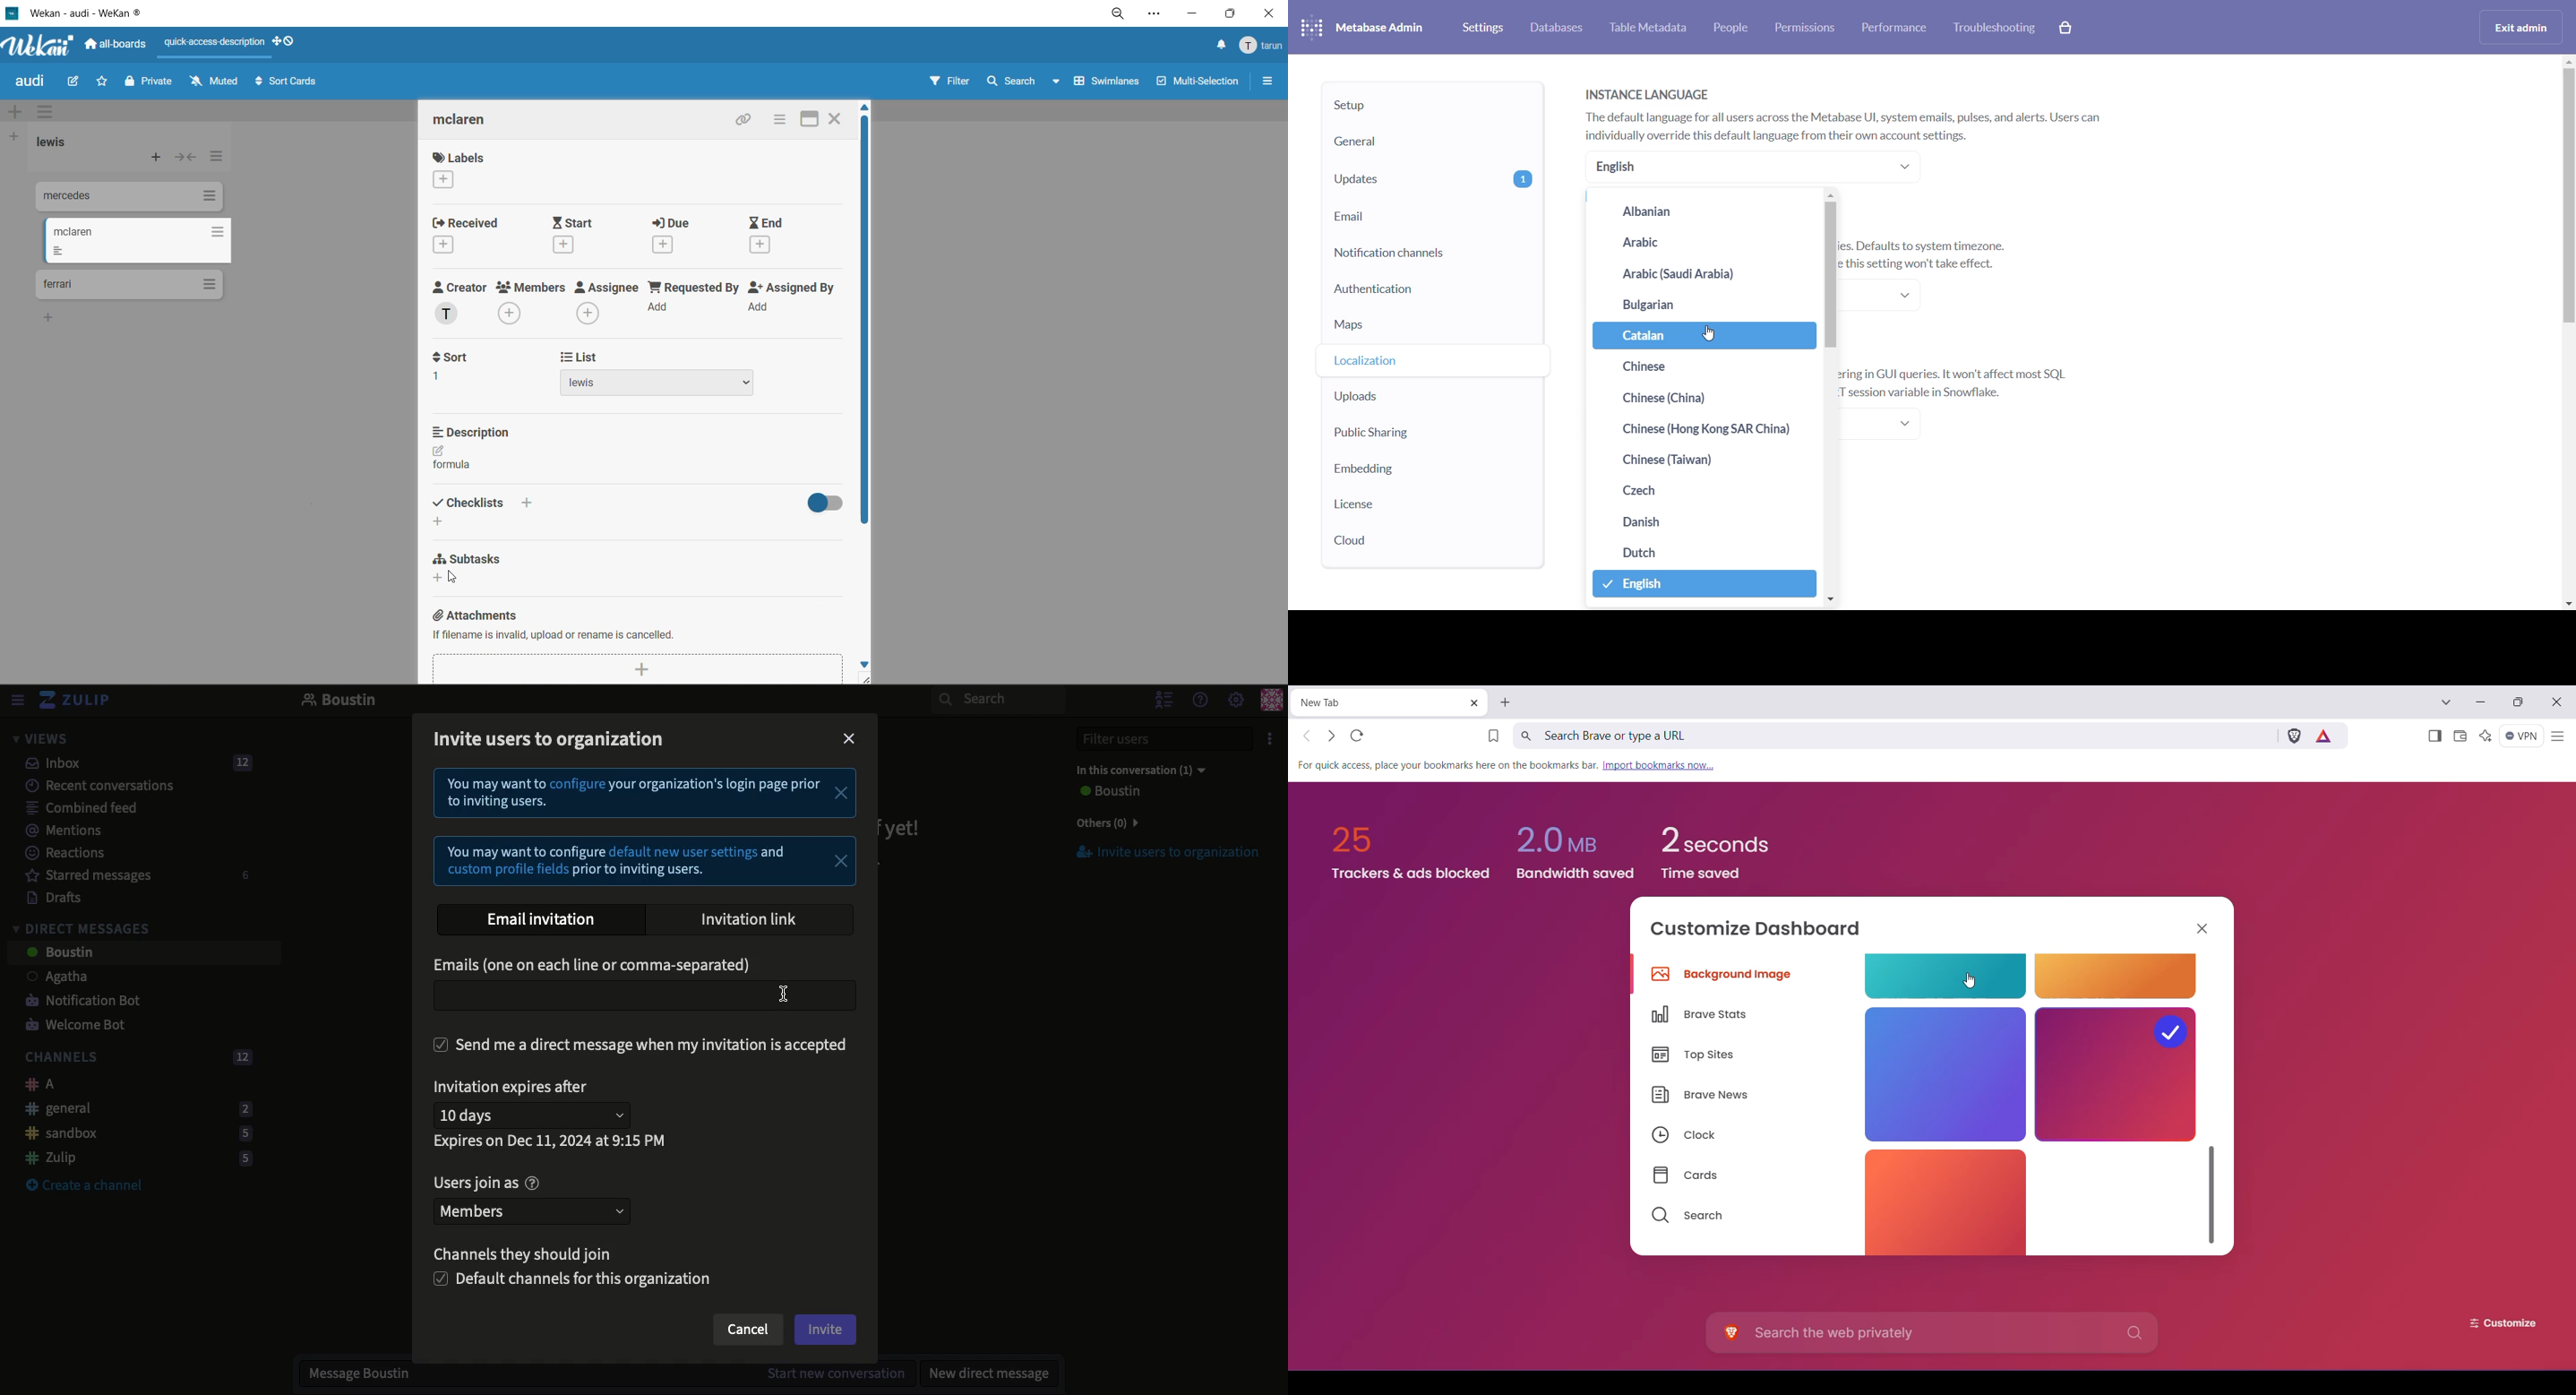  Describe the element at coordinates (1430, 217) in the screenshot. I see `email` at that location.